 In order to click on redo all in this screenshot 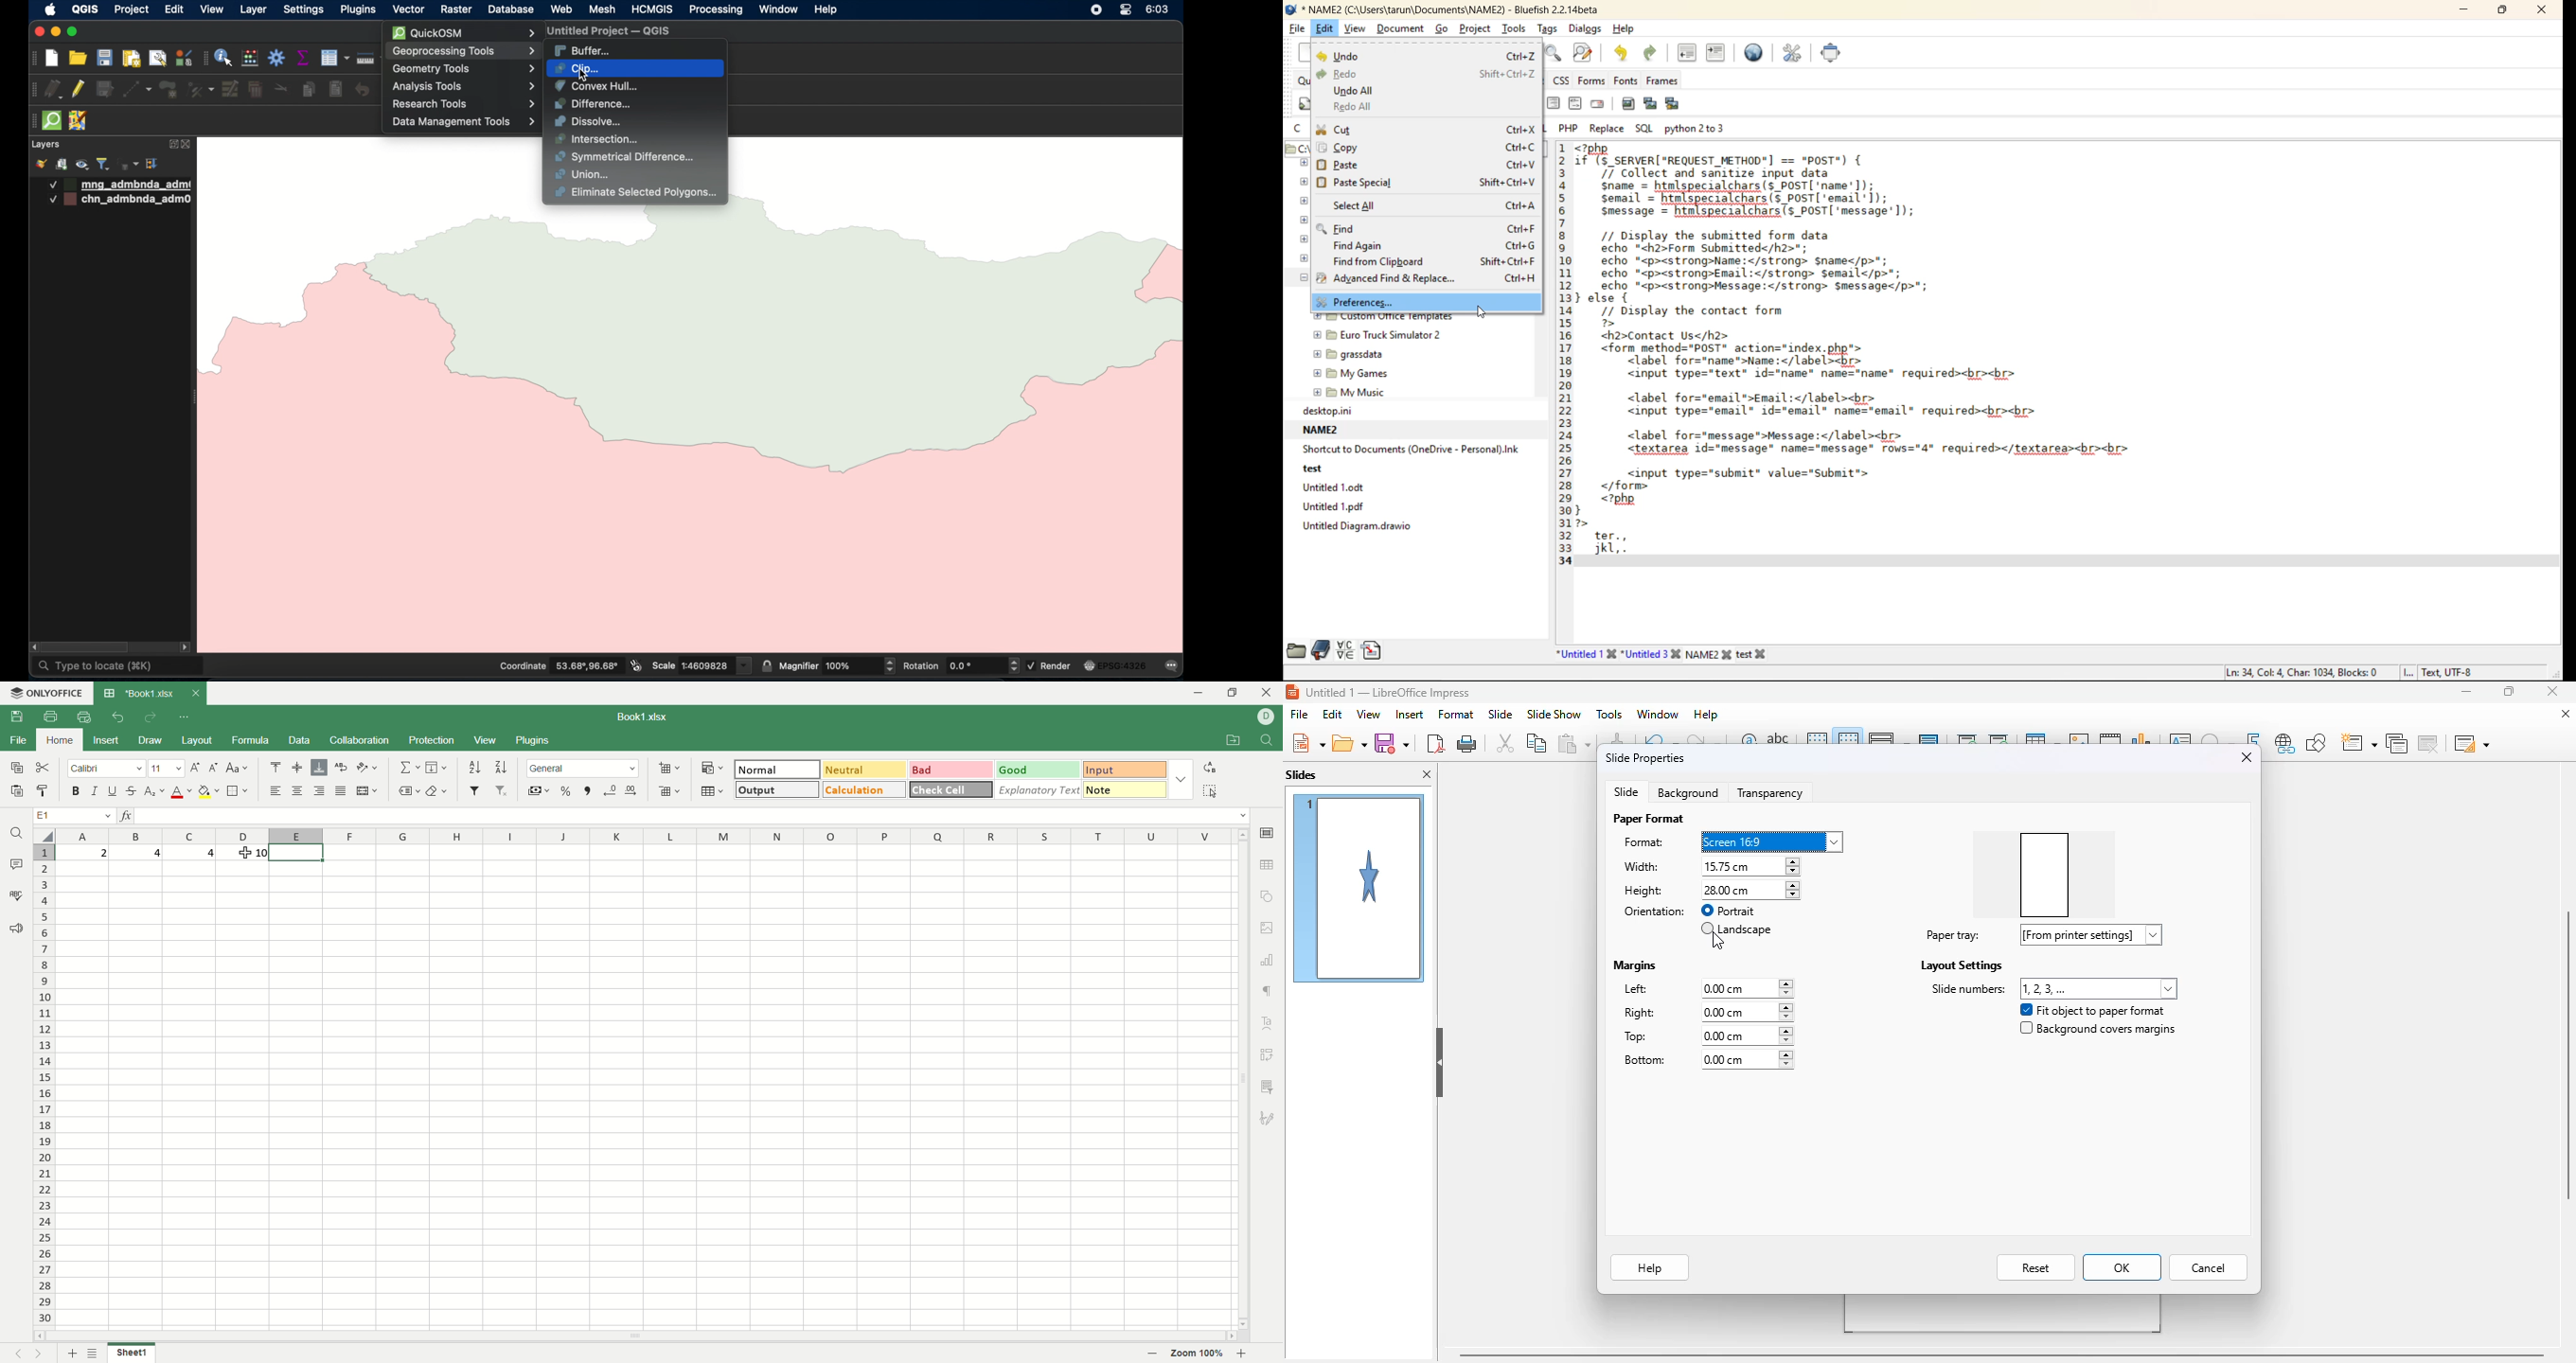, I will do `click(1355, 107)`.